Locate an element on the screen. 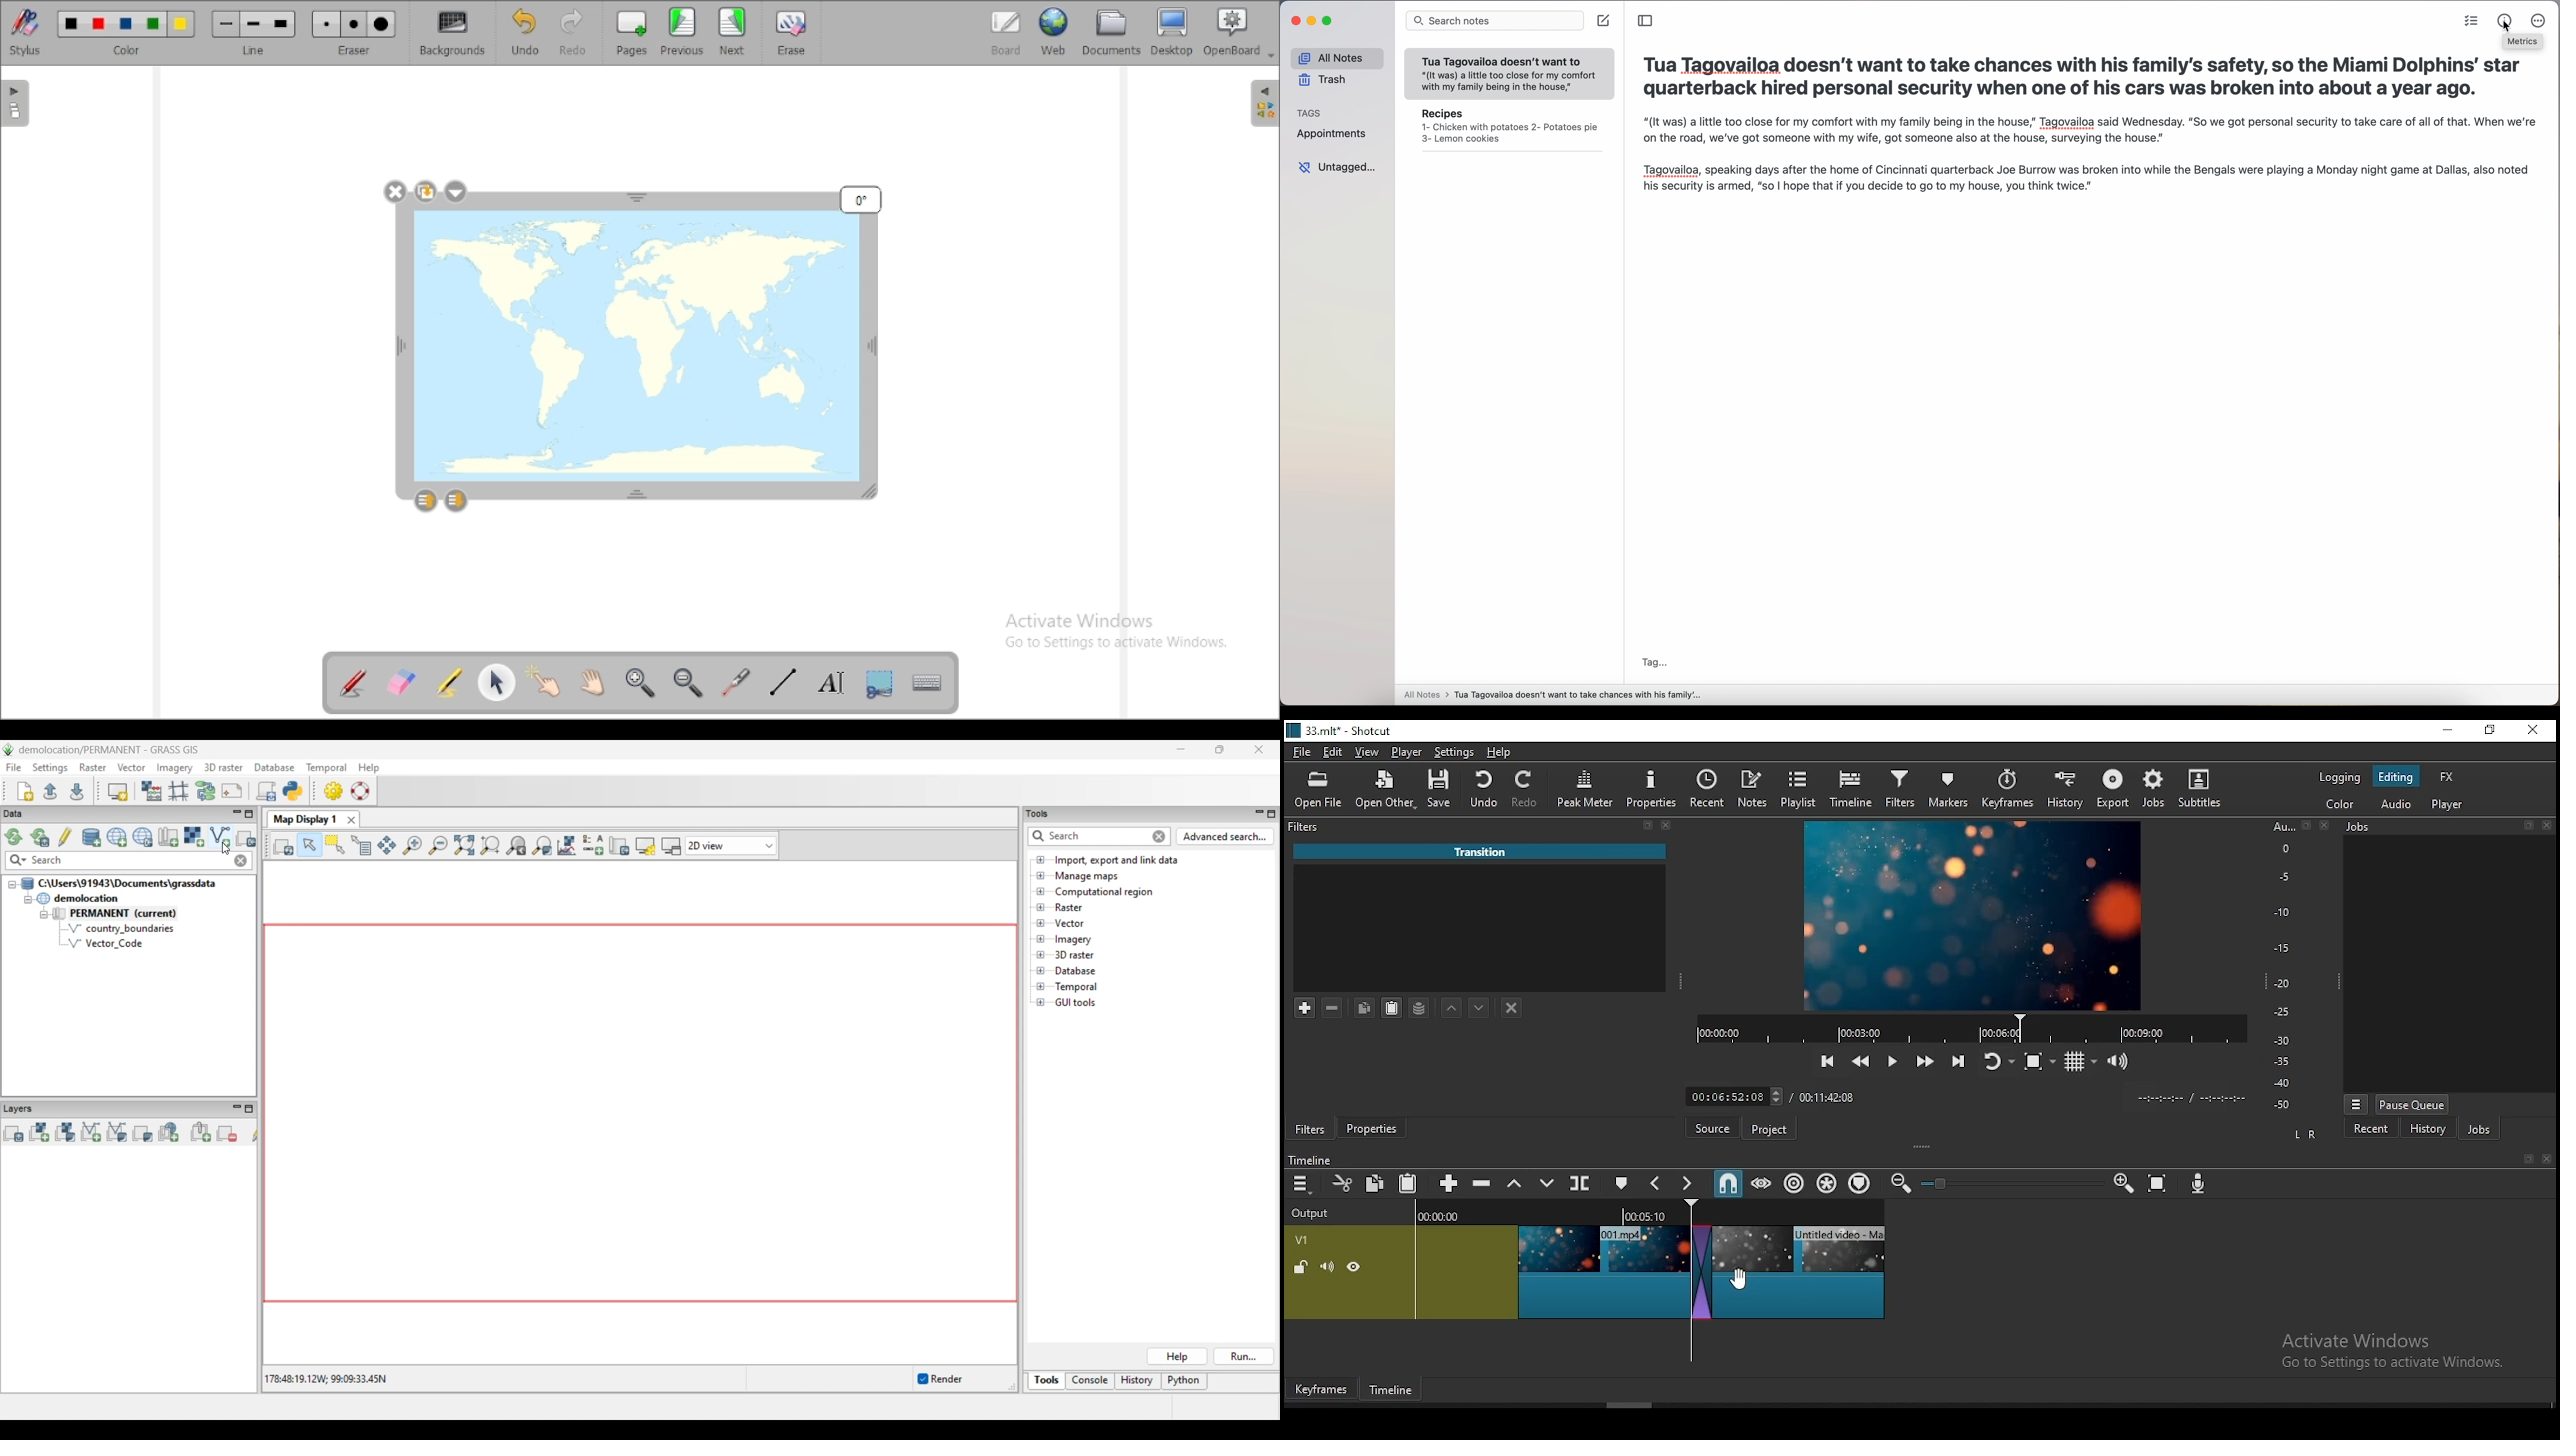  previous marker is located at coordinates (1660, 1185).